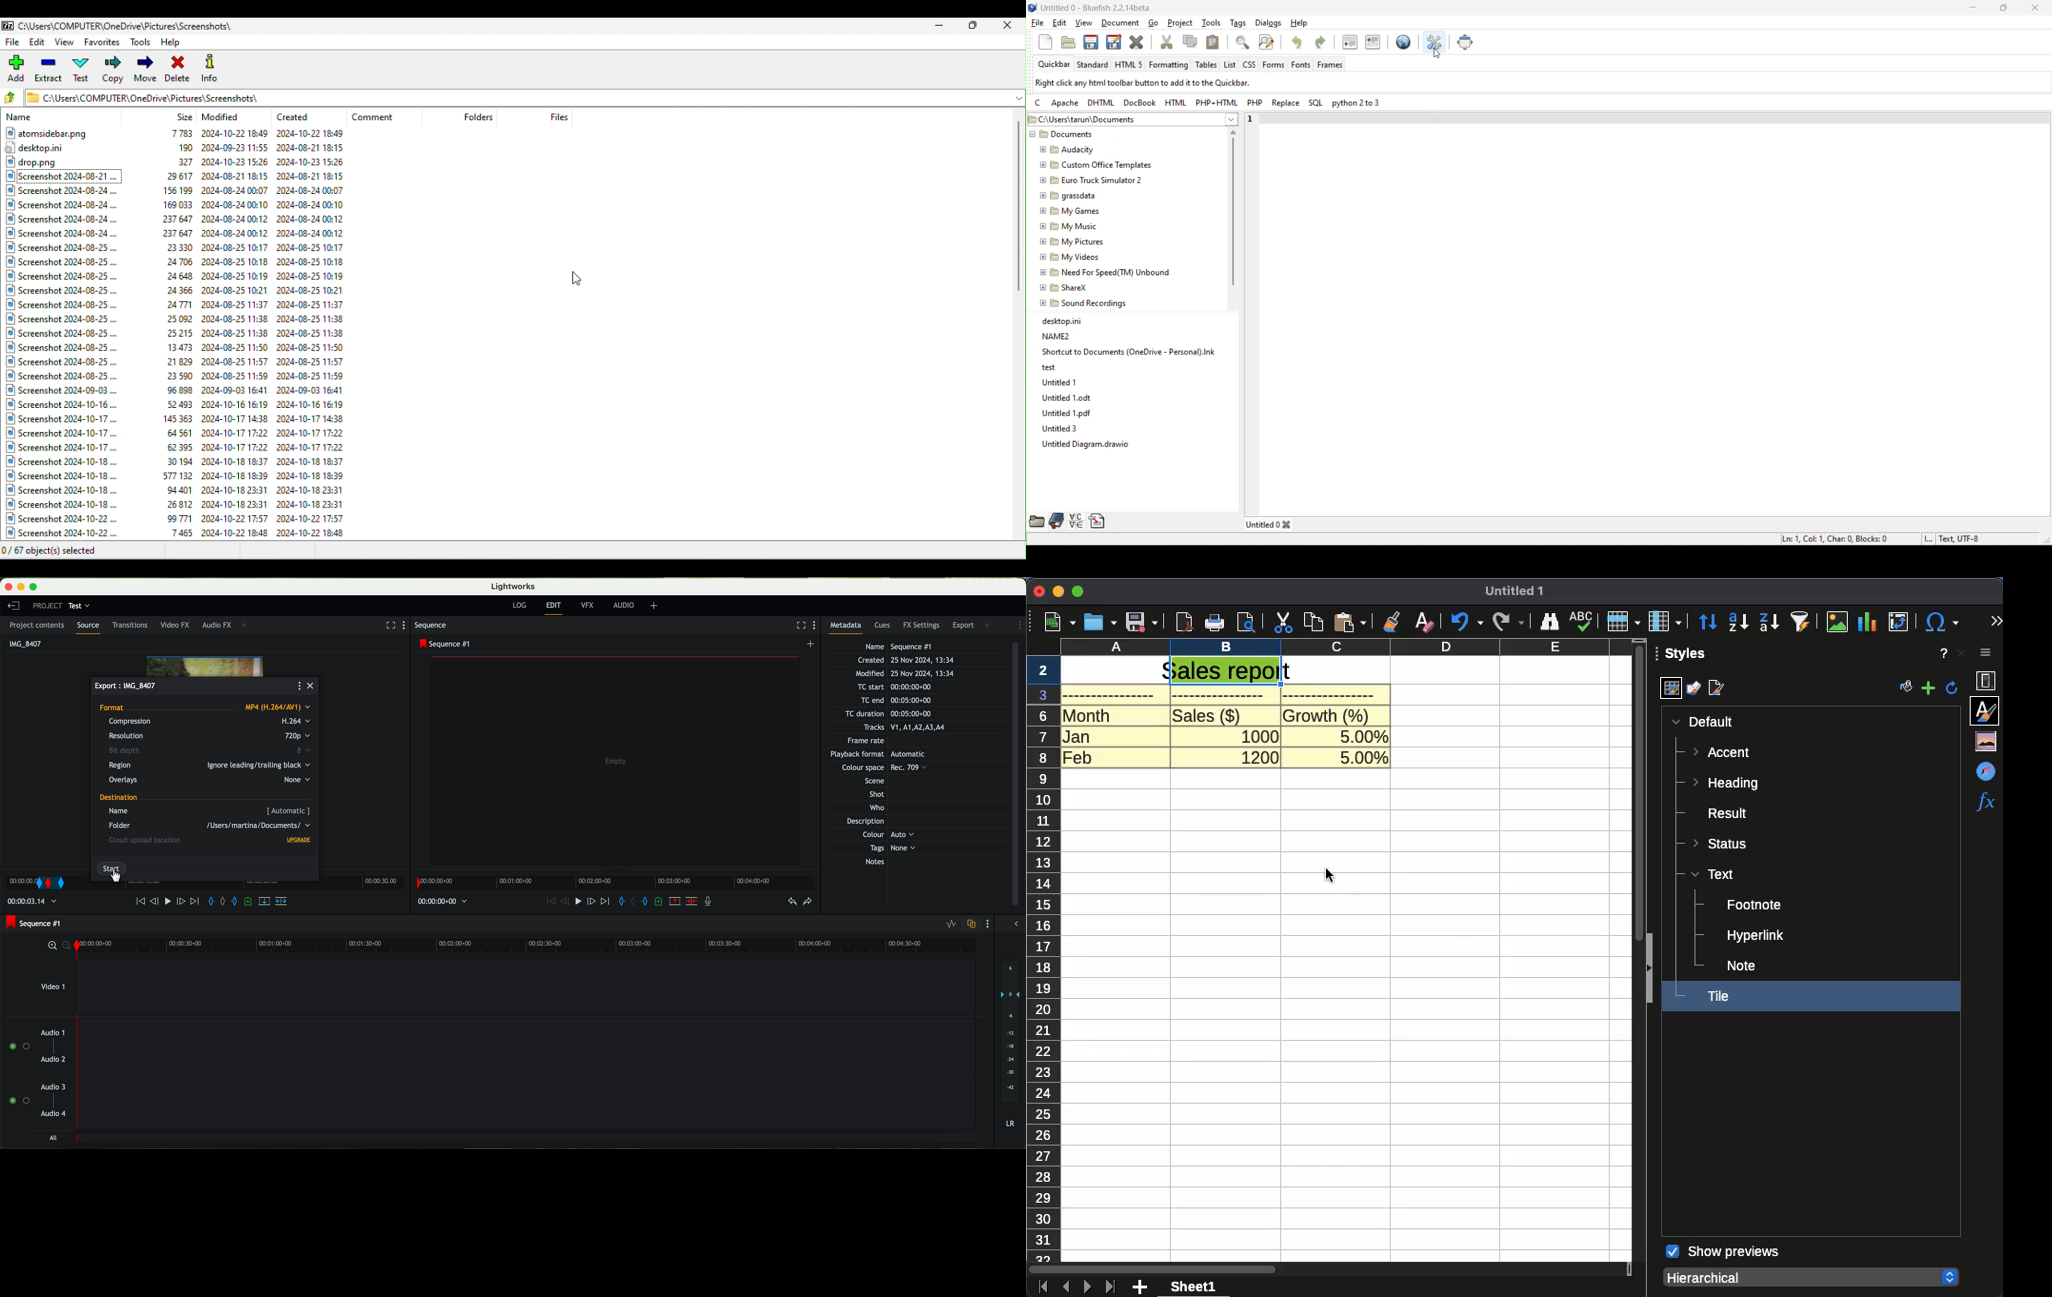 Image resolution: width=2072 pixels, height=1316 pixels. Describe the element at coordinates (1060, 429) in the screenshot. I see `Untitled 3` at that location.